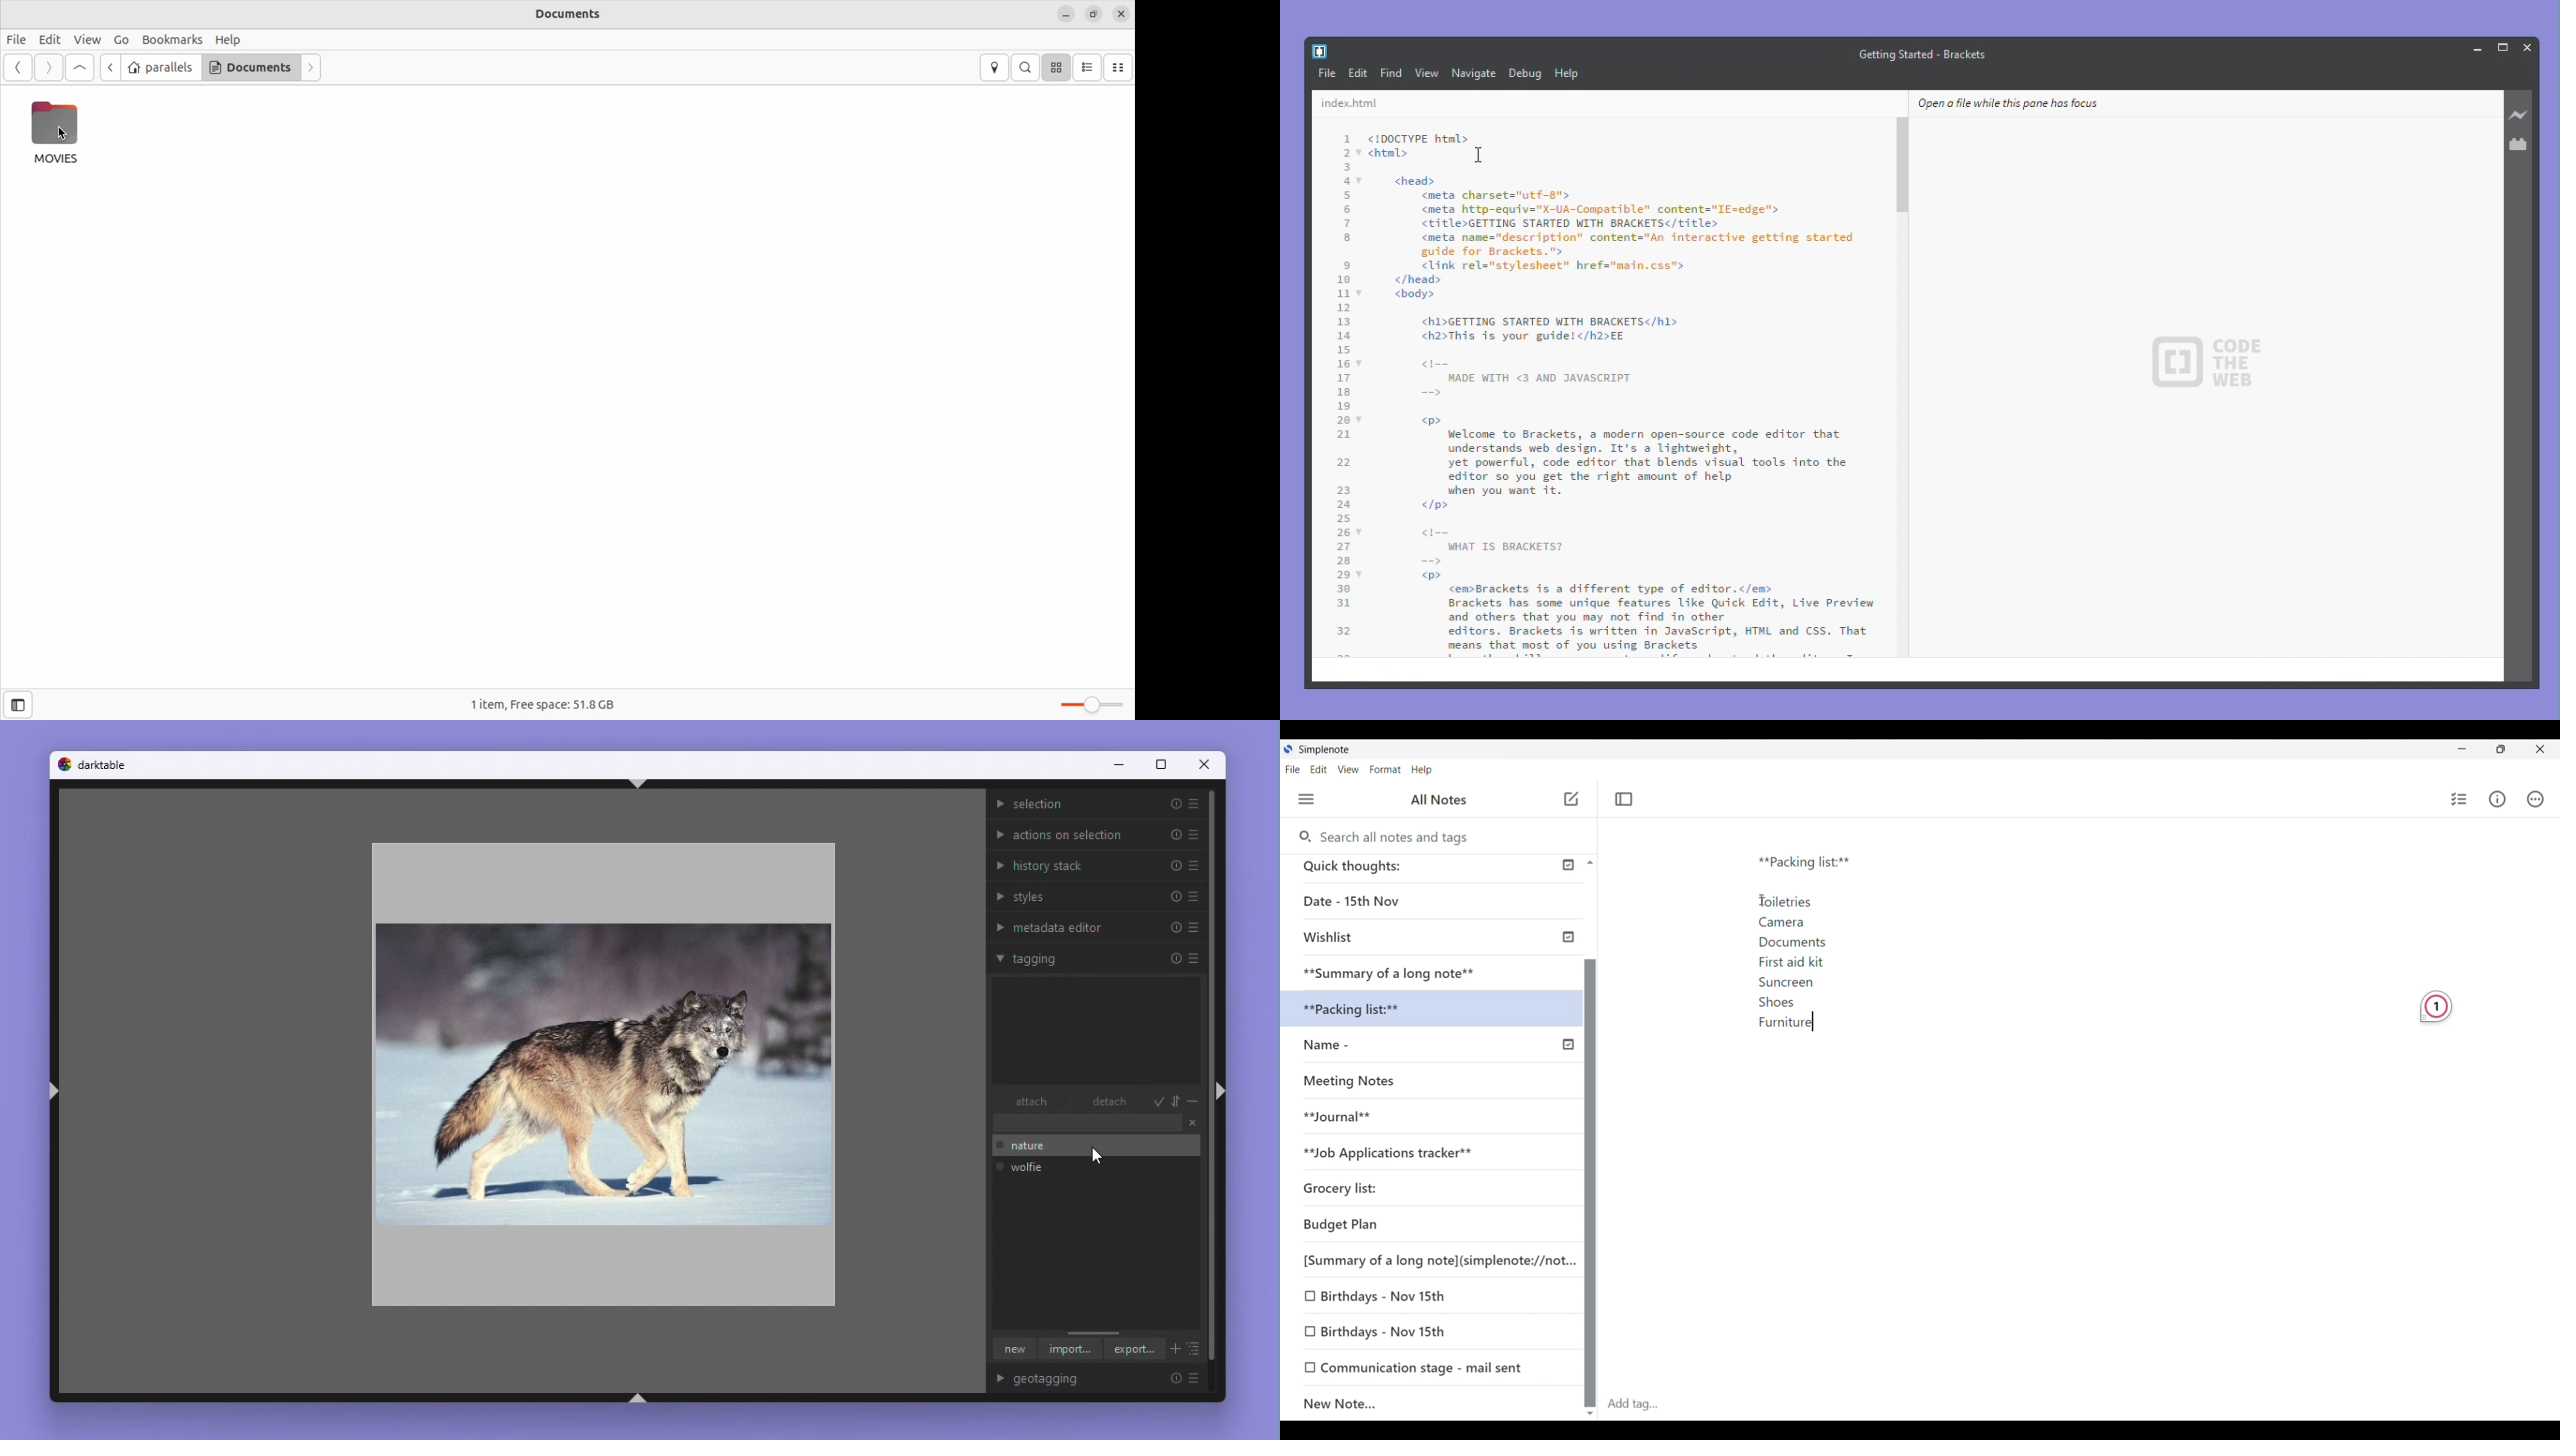 The width and height of the screenshot is (2576, 1456). Describe the element at coordinates (1293, 769) in the screenshot. I see `File menu` at that location.